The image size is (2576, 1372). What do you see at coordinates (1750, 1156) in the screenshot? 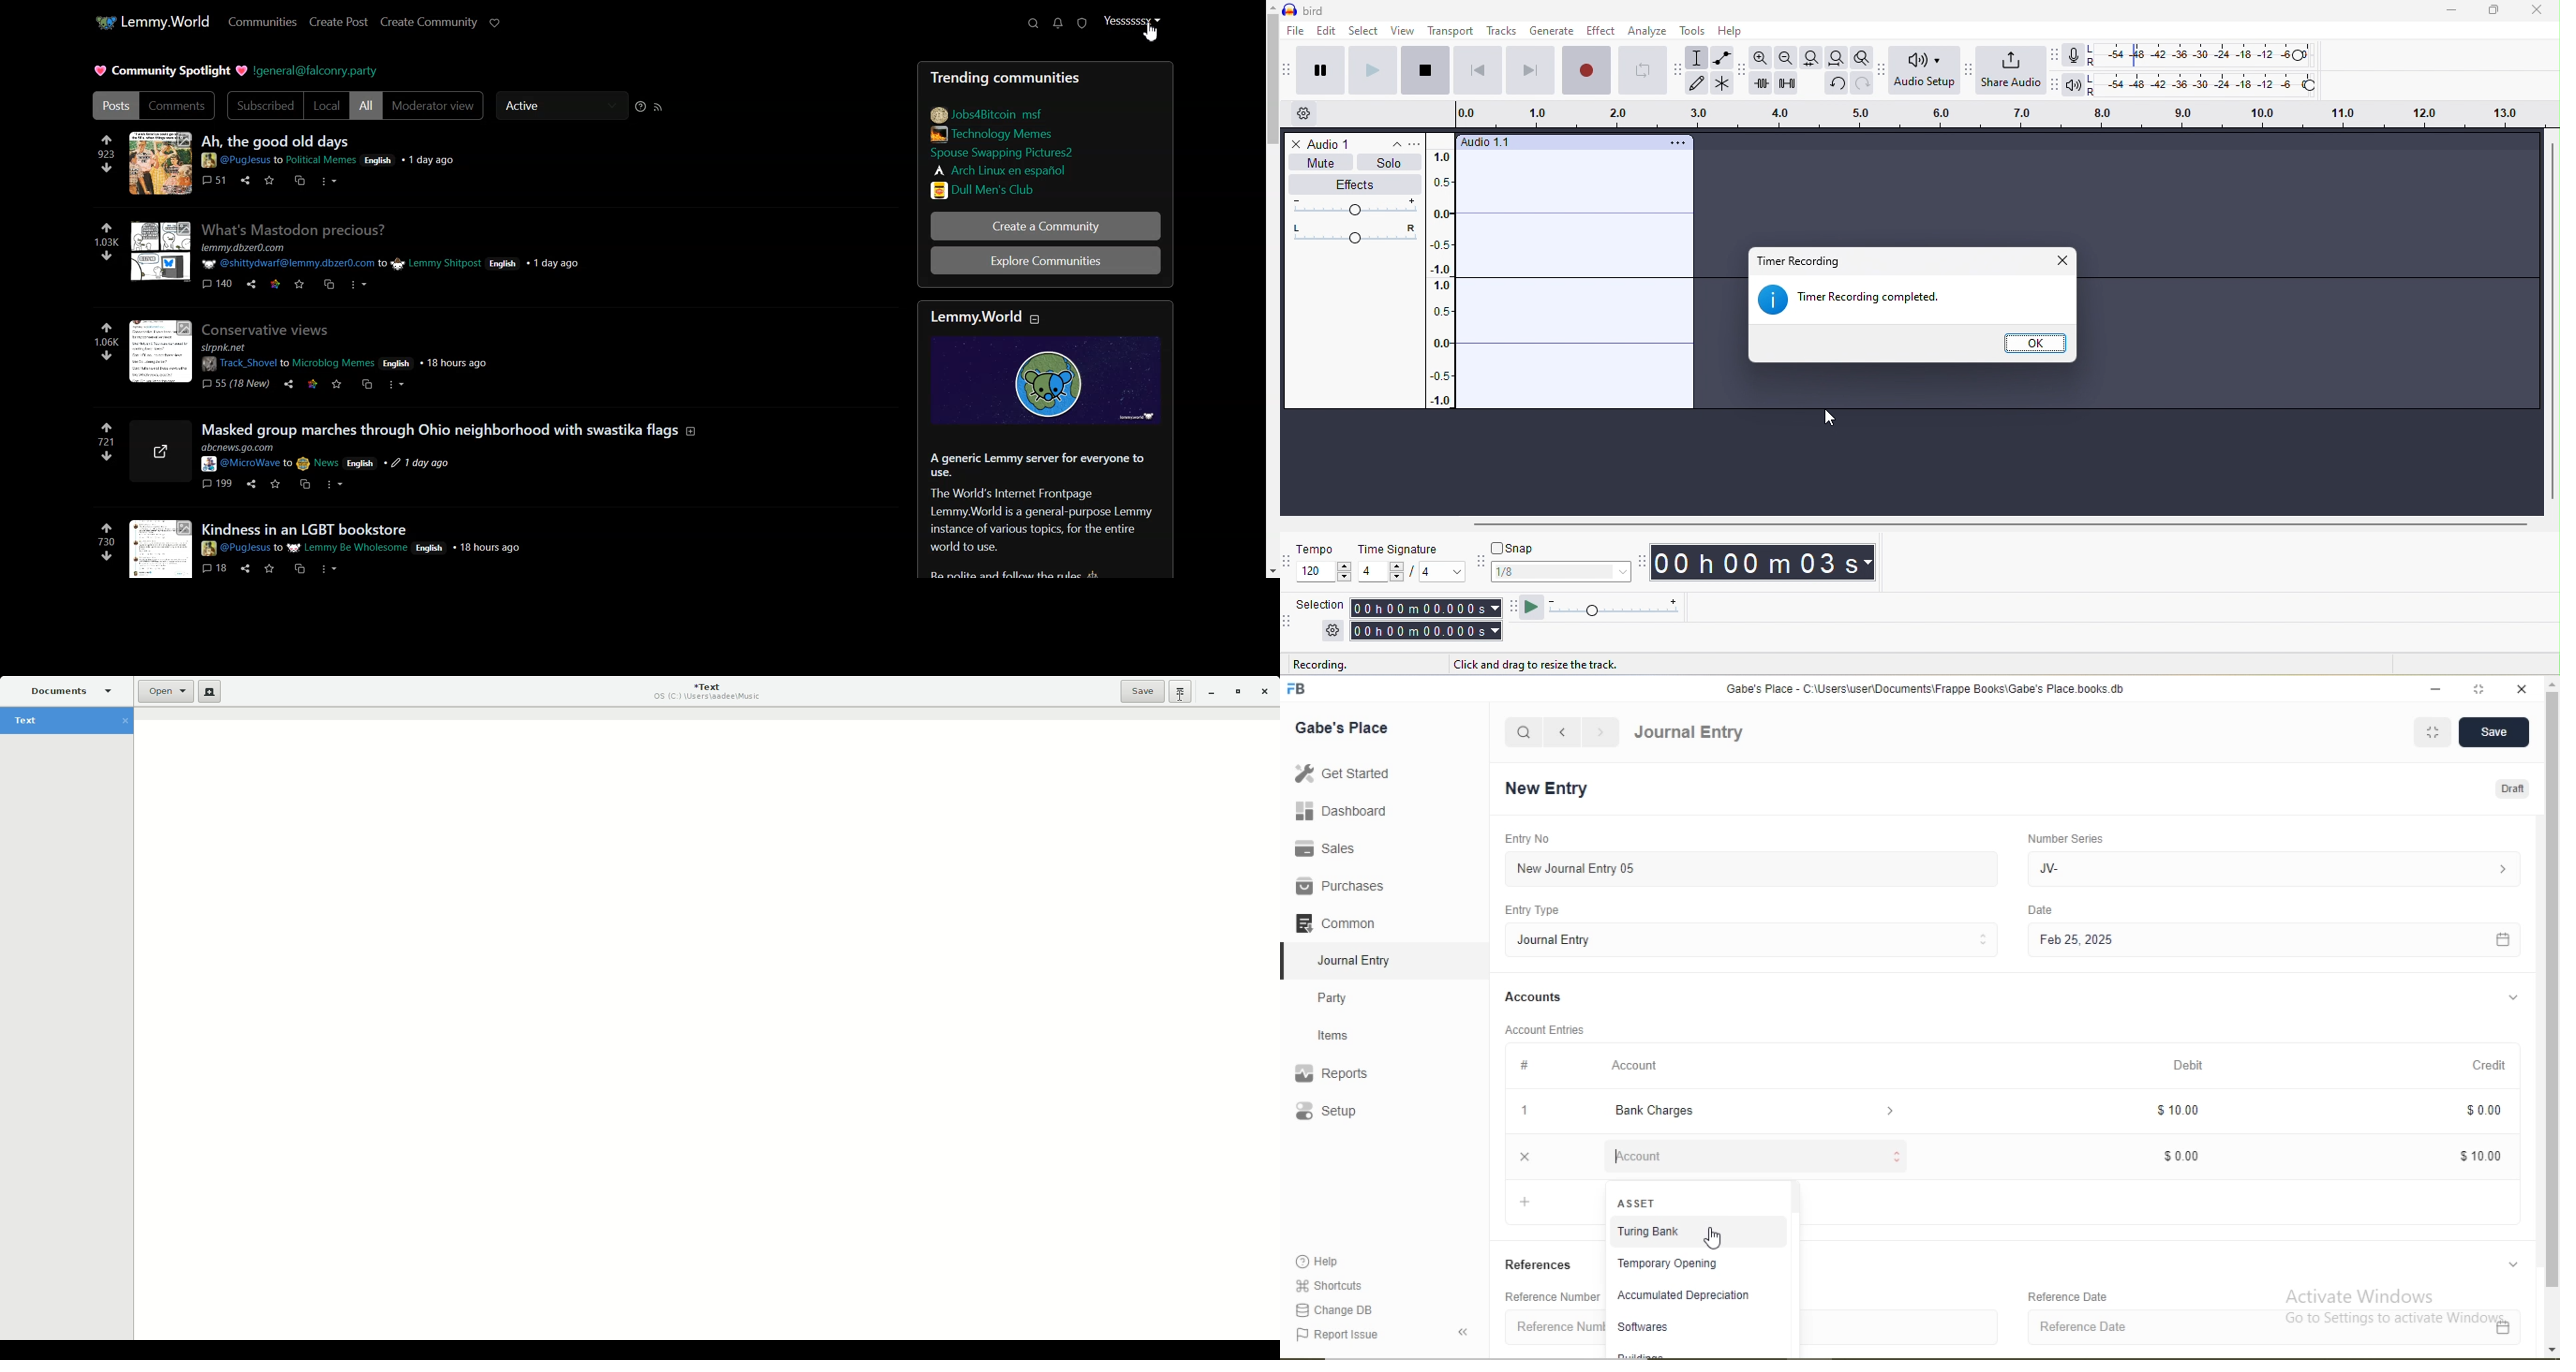
I see `Account` at bounding box center [1750, 1156].